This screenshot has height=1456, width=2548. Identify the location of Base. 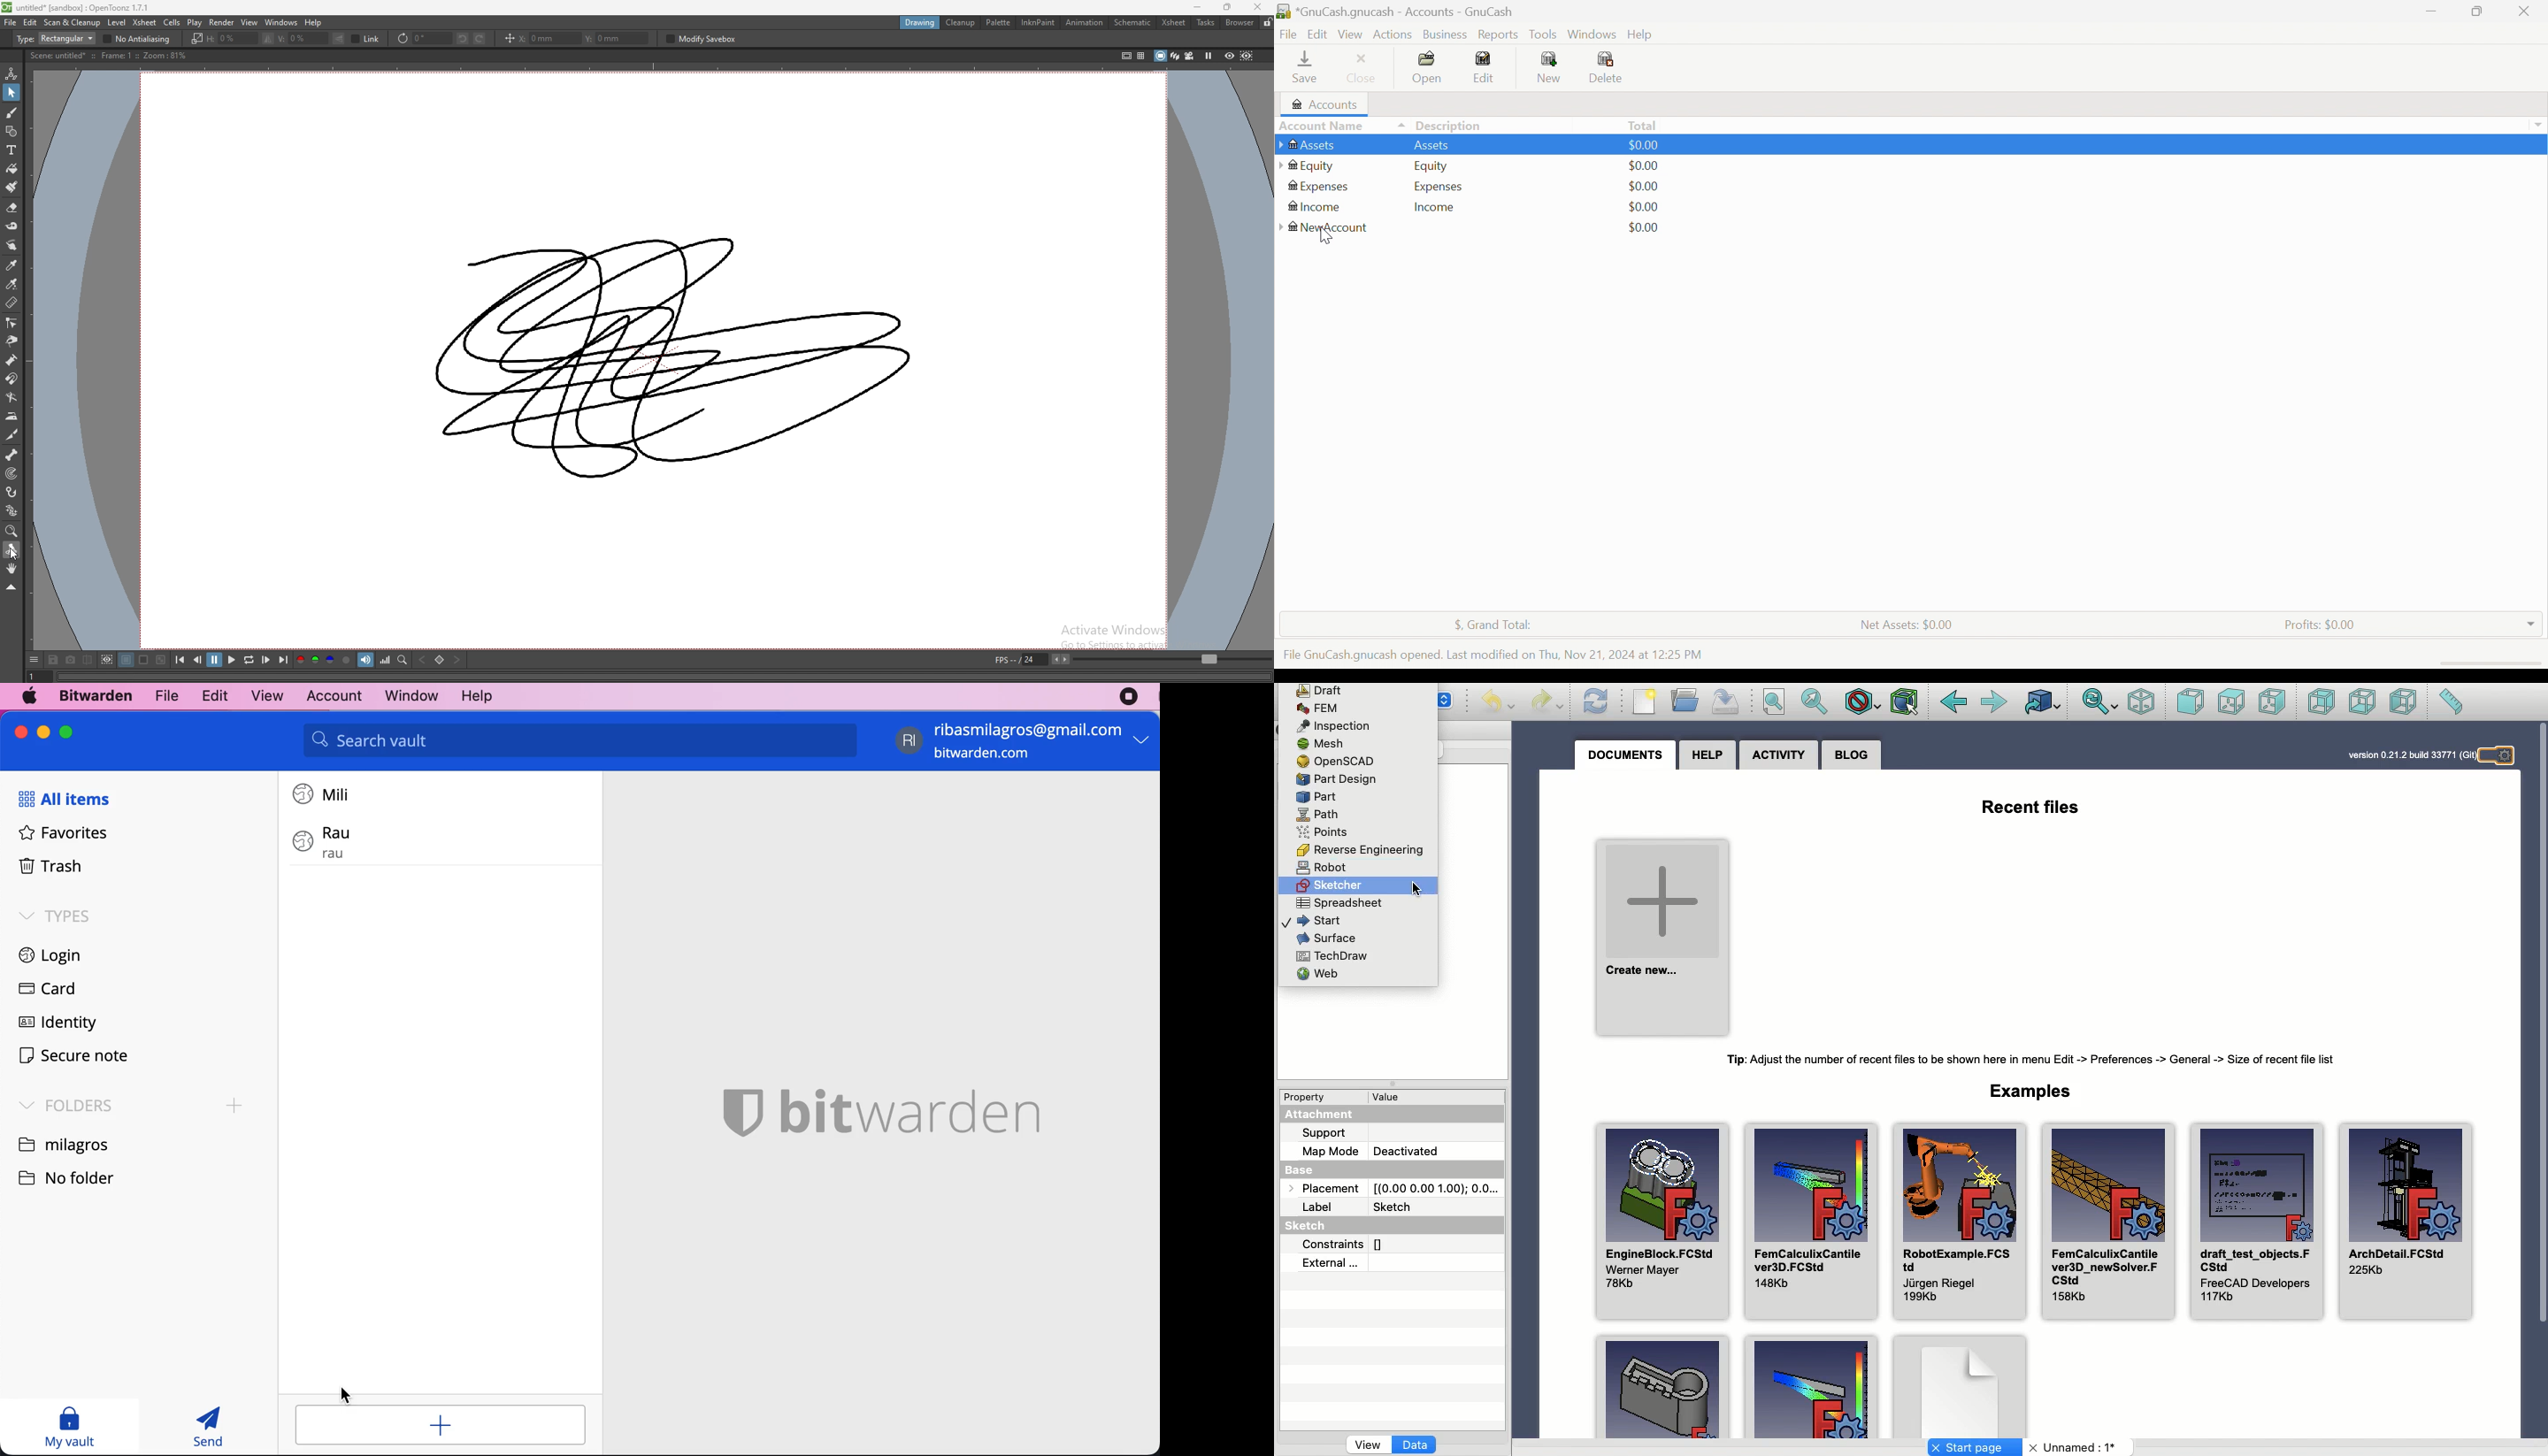
(1309, 1172).